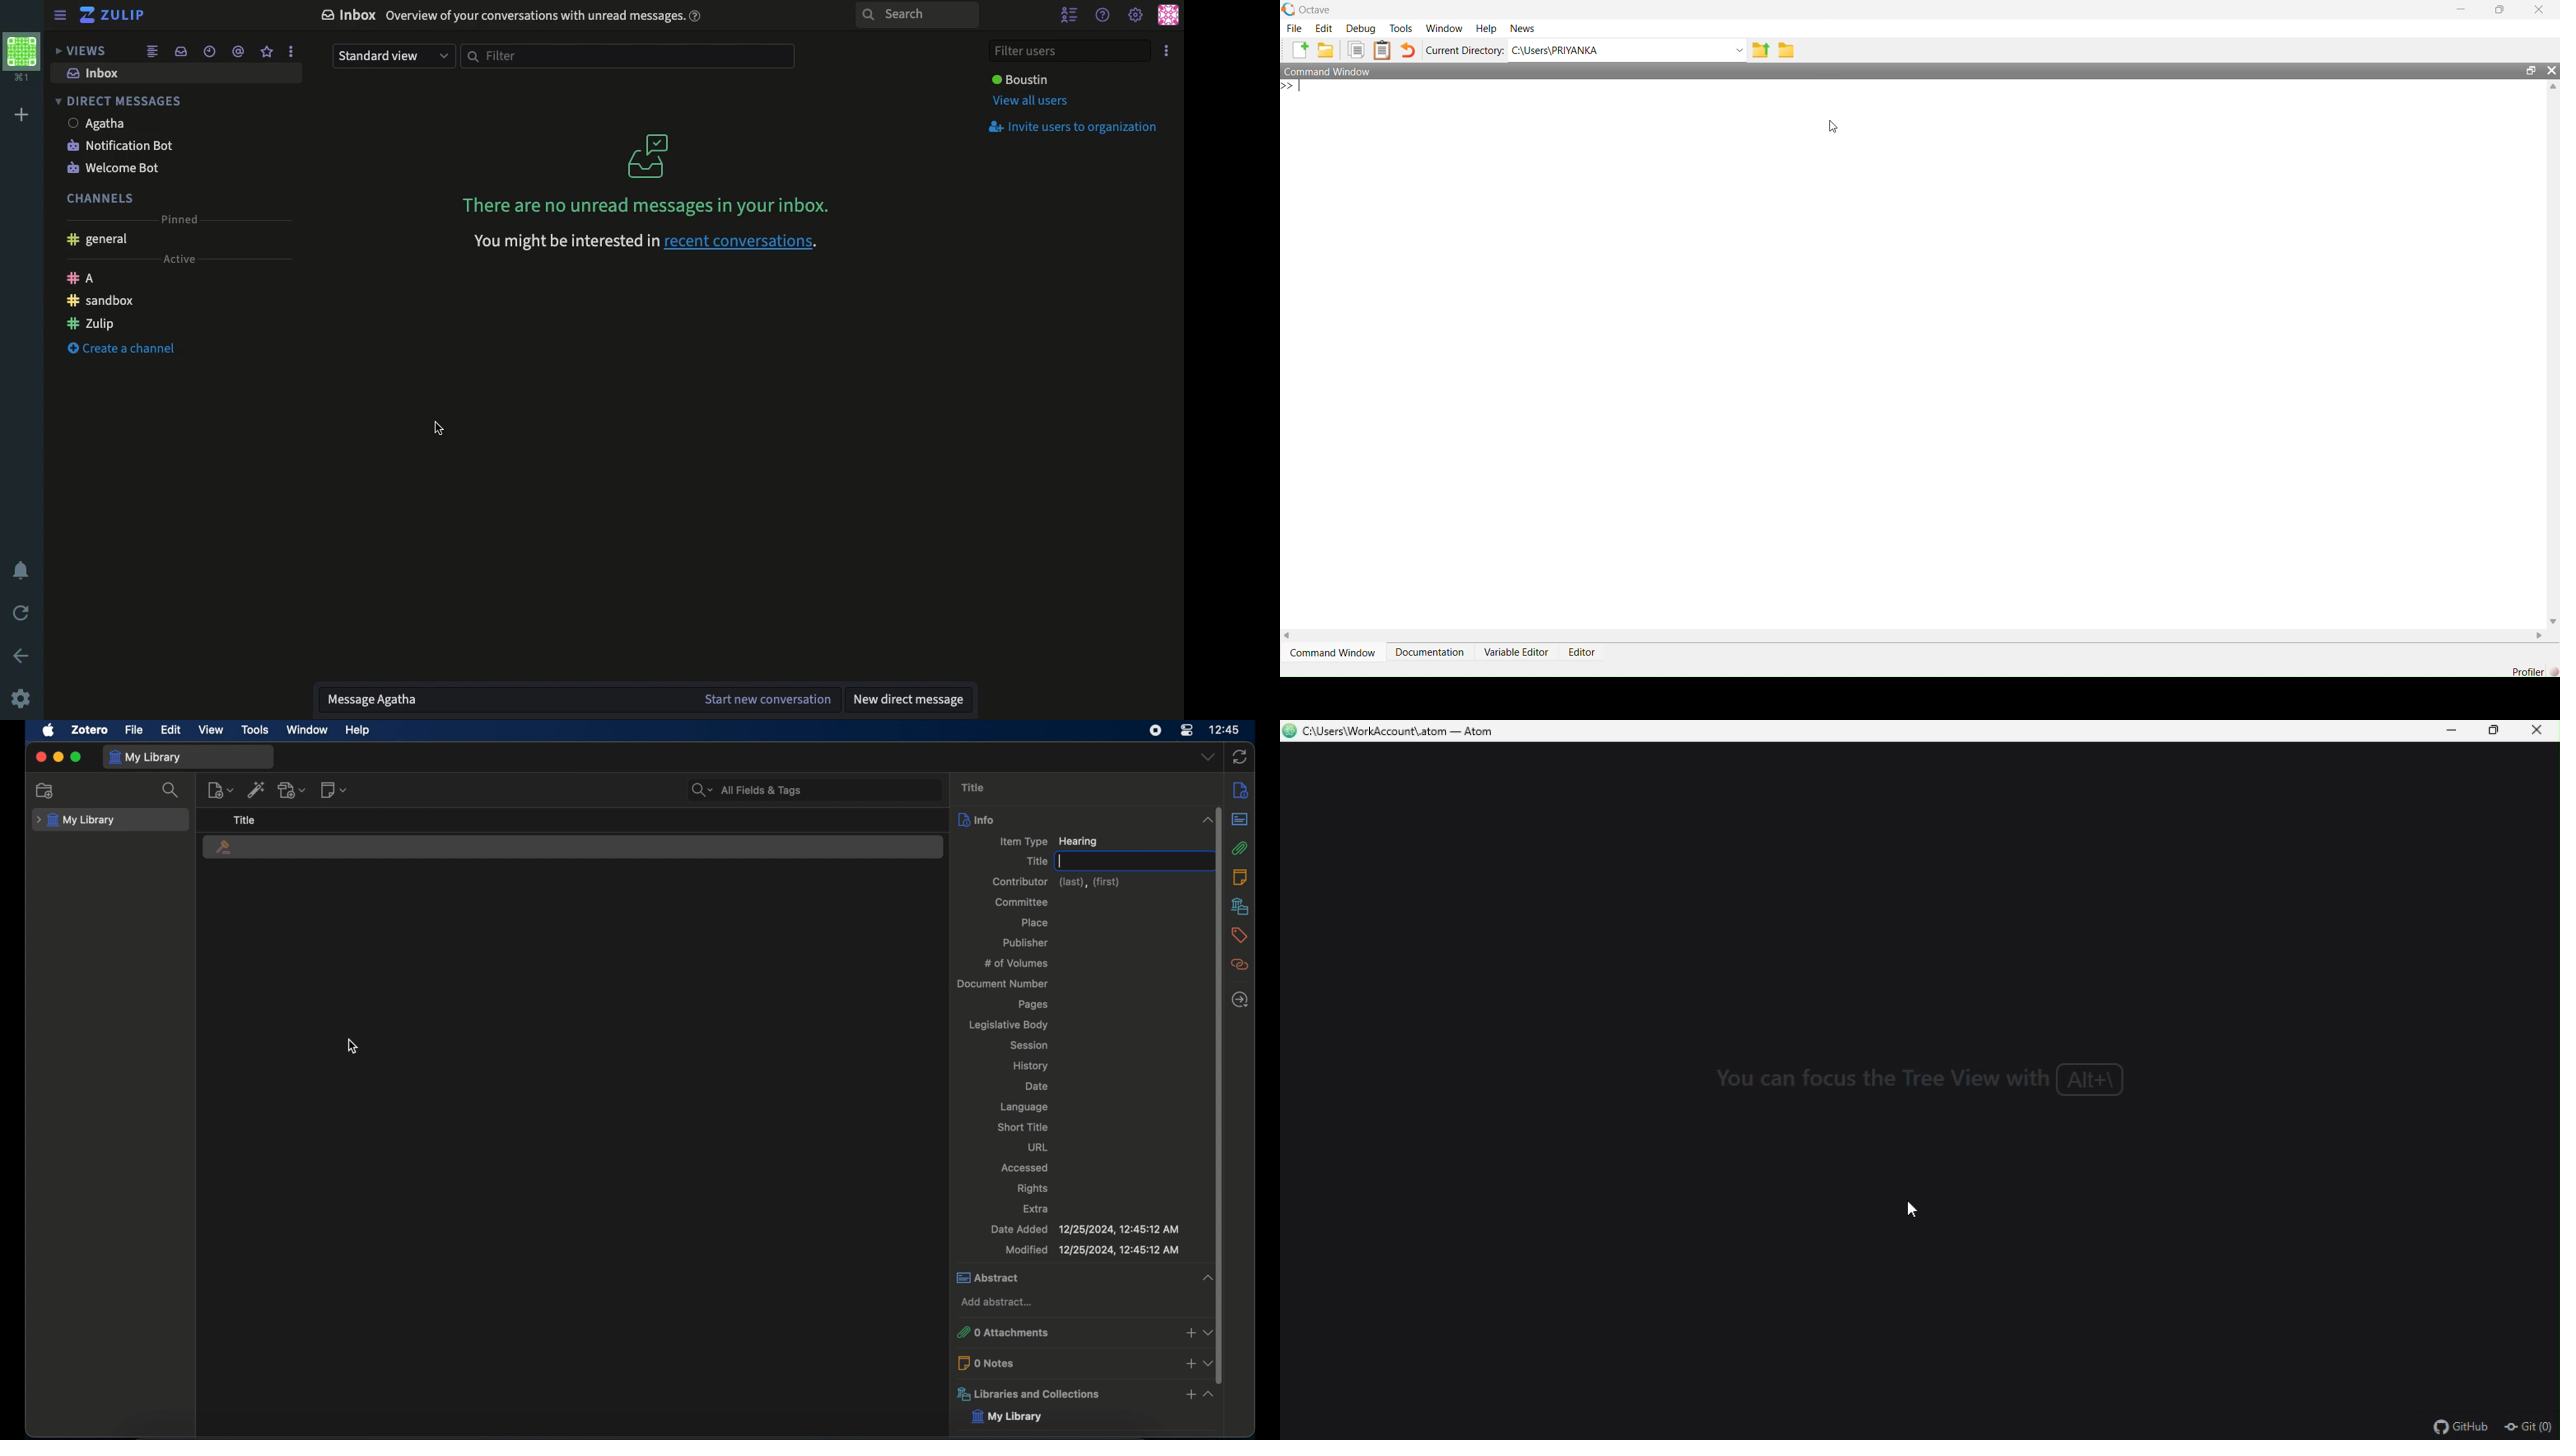 This screenshot has width=2576, height=1456. Describe the element at coordinates (2529, 1429) in the screenshot. I see `Git` at that location.